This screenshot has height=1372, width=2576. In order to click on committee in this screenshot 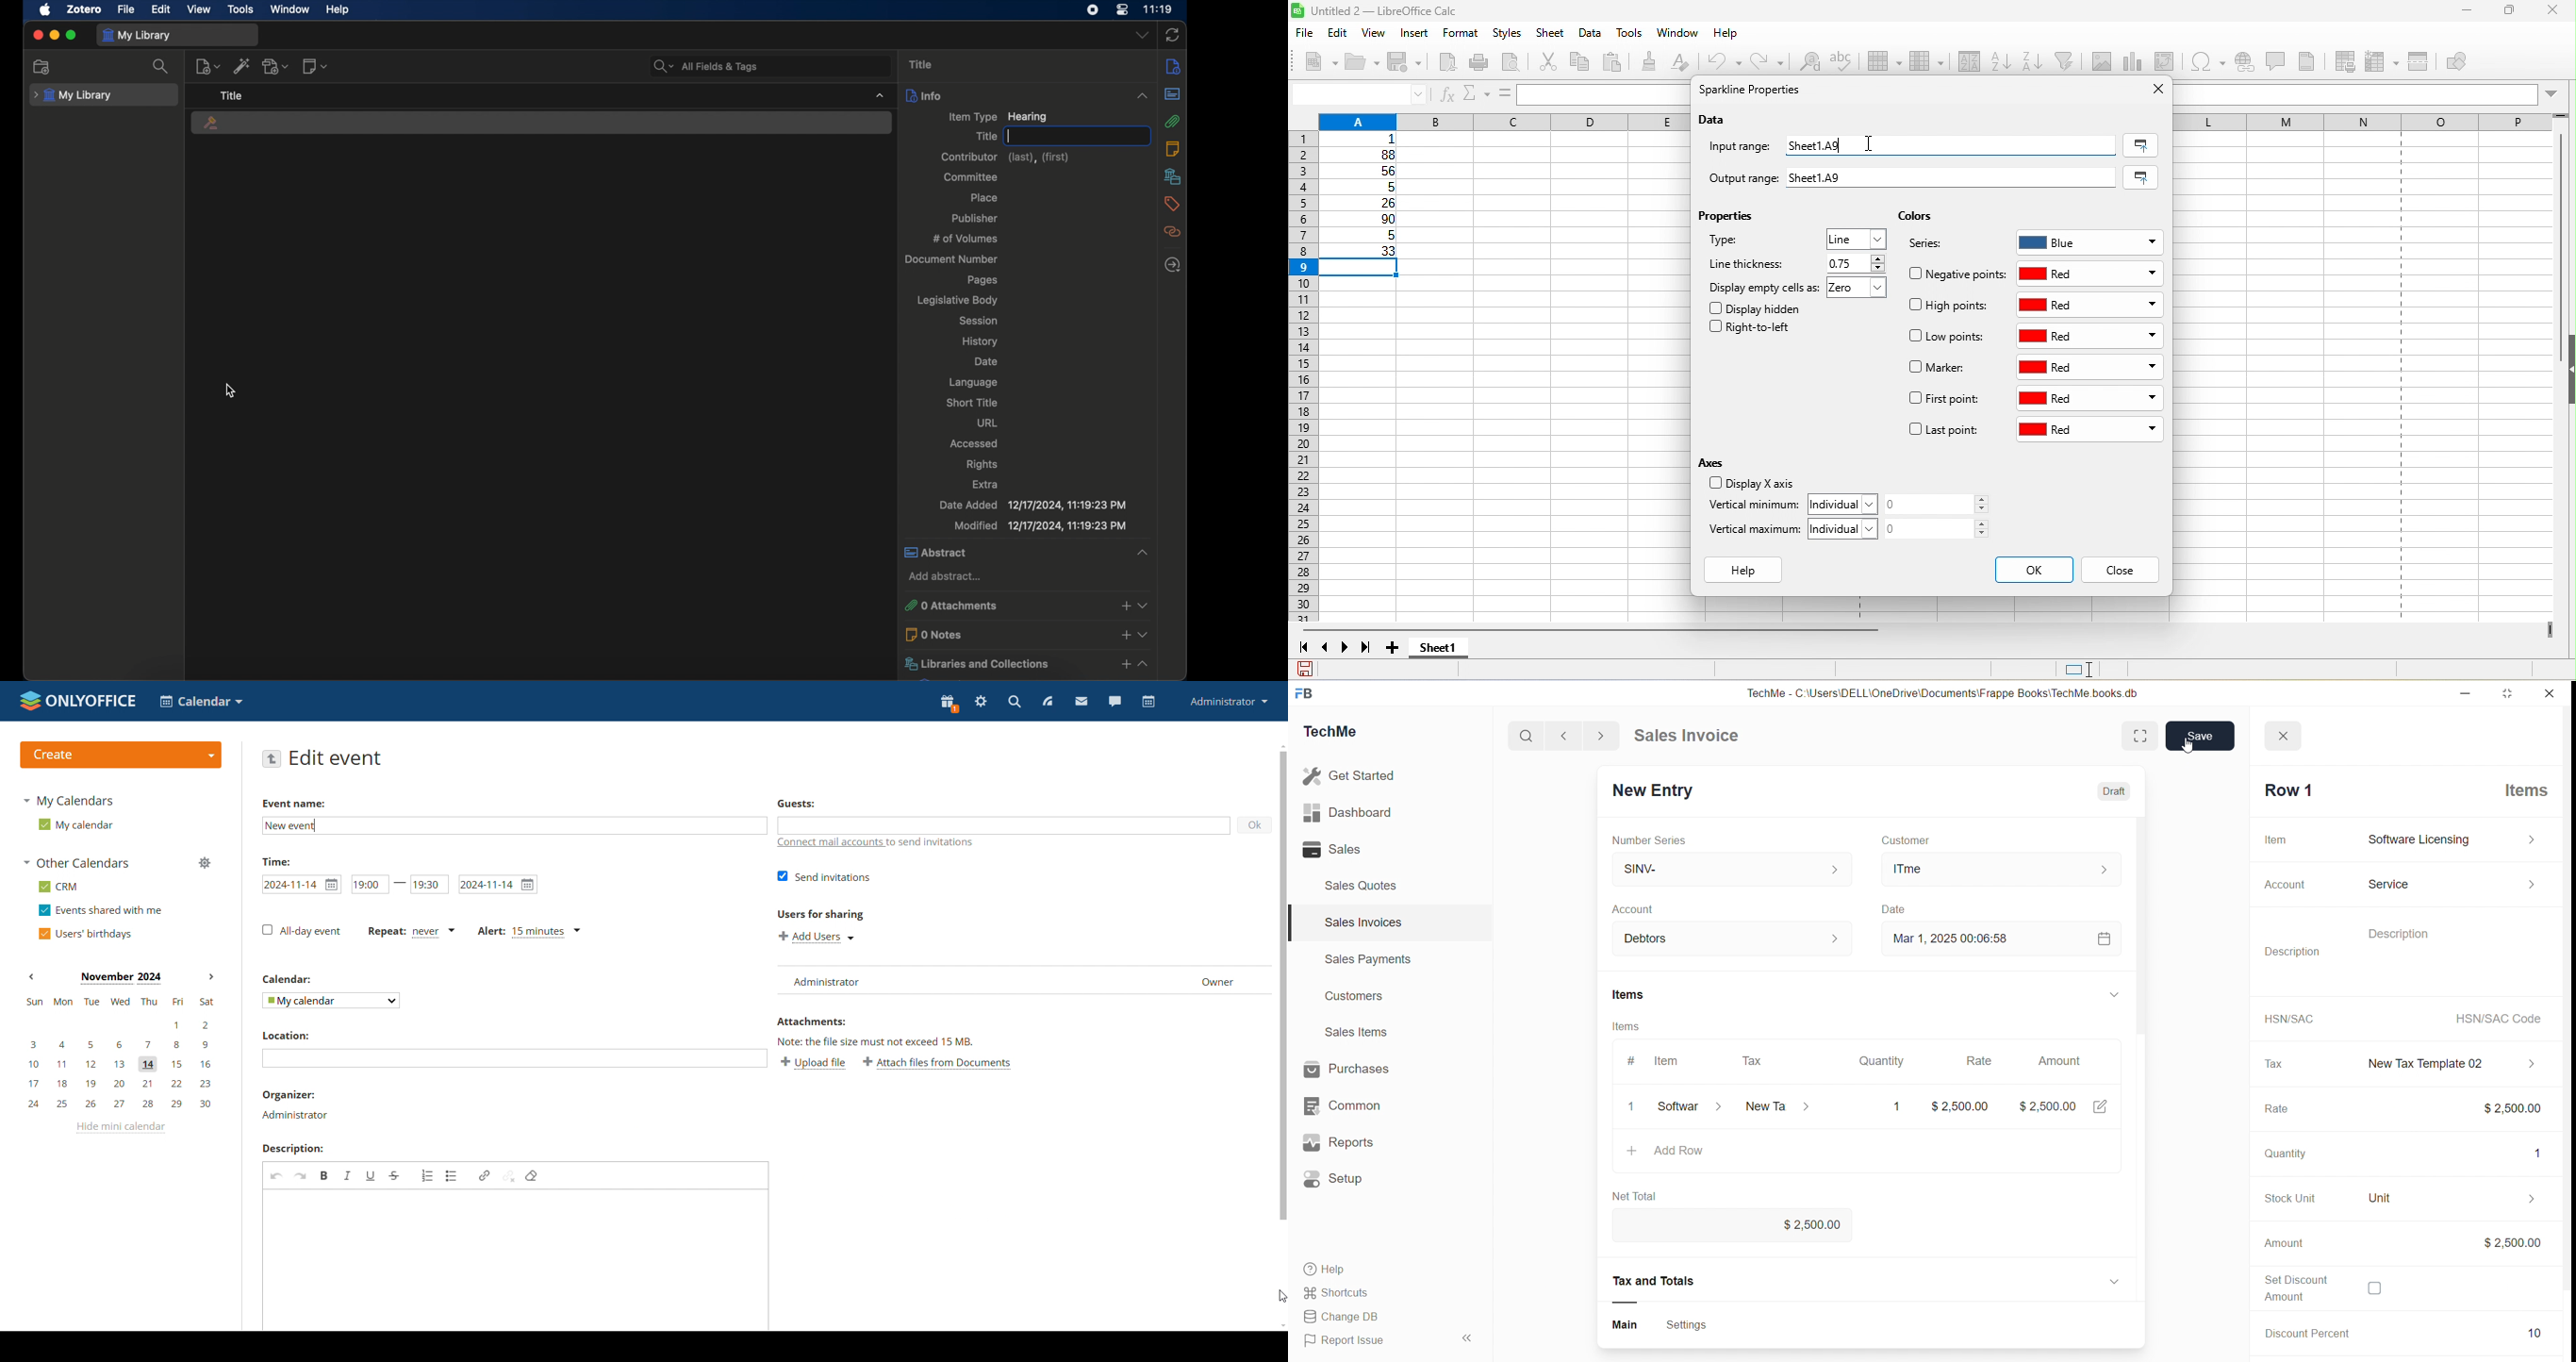, I will do `click(971, 176)`.